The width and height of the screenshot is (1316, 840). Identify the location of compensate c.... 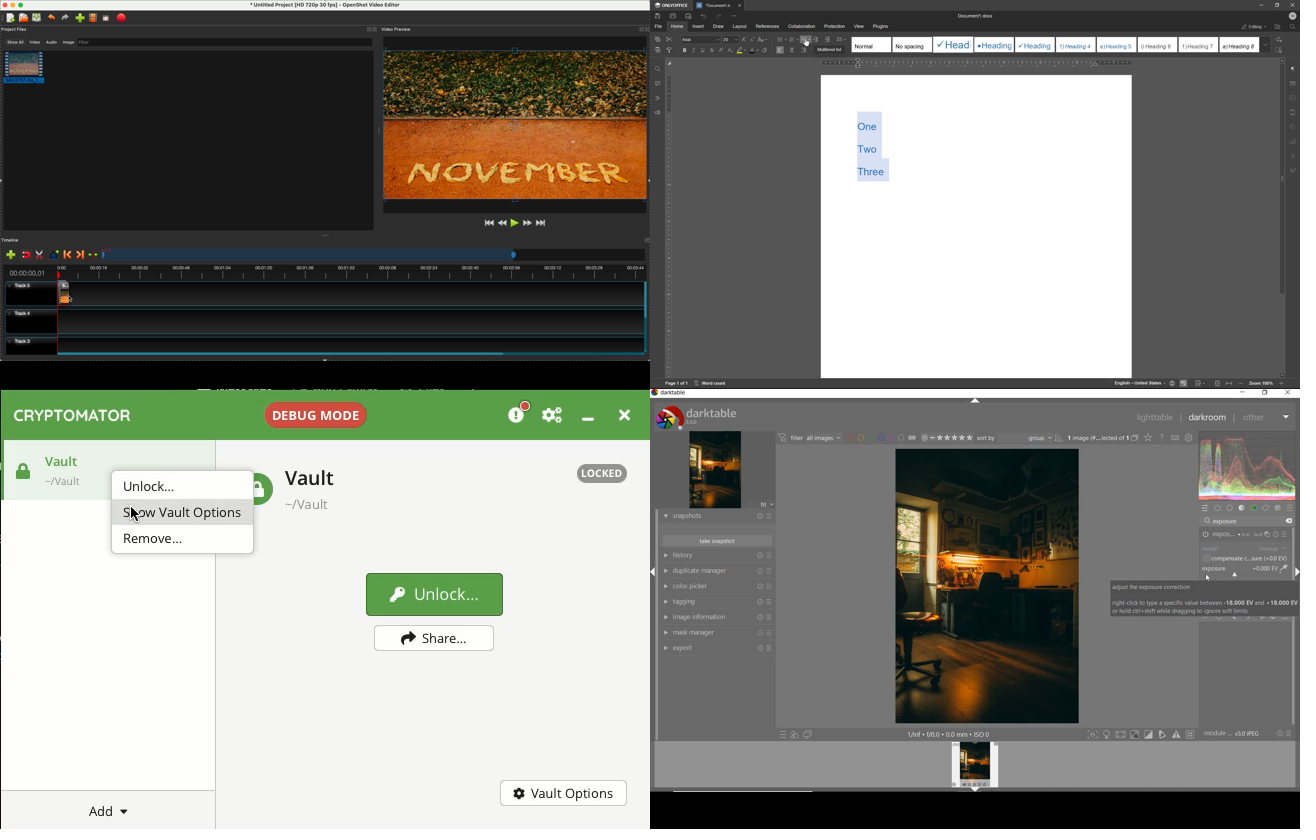
(1246, 559).